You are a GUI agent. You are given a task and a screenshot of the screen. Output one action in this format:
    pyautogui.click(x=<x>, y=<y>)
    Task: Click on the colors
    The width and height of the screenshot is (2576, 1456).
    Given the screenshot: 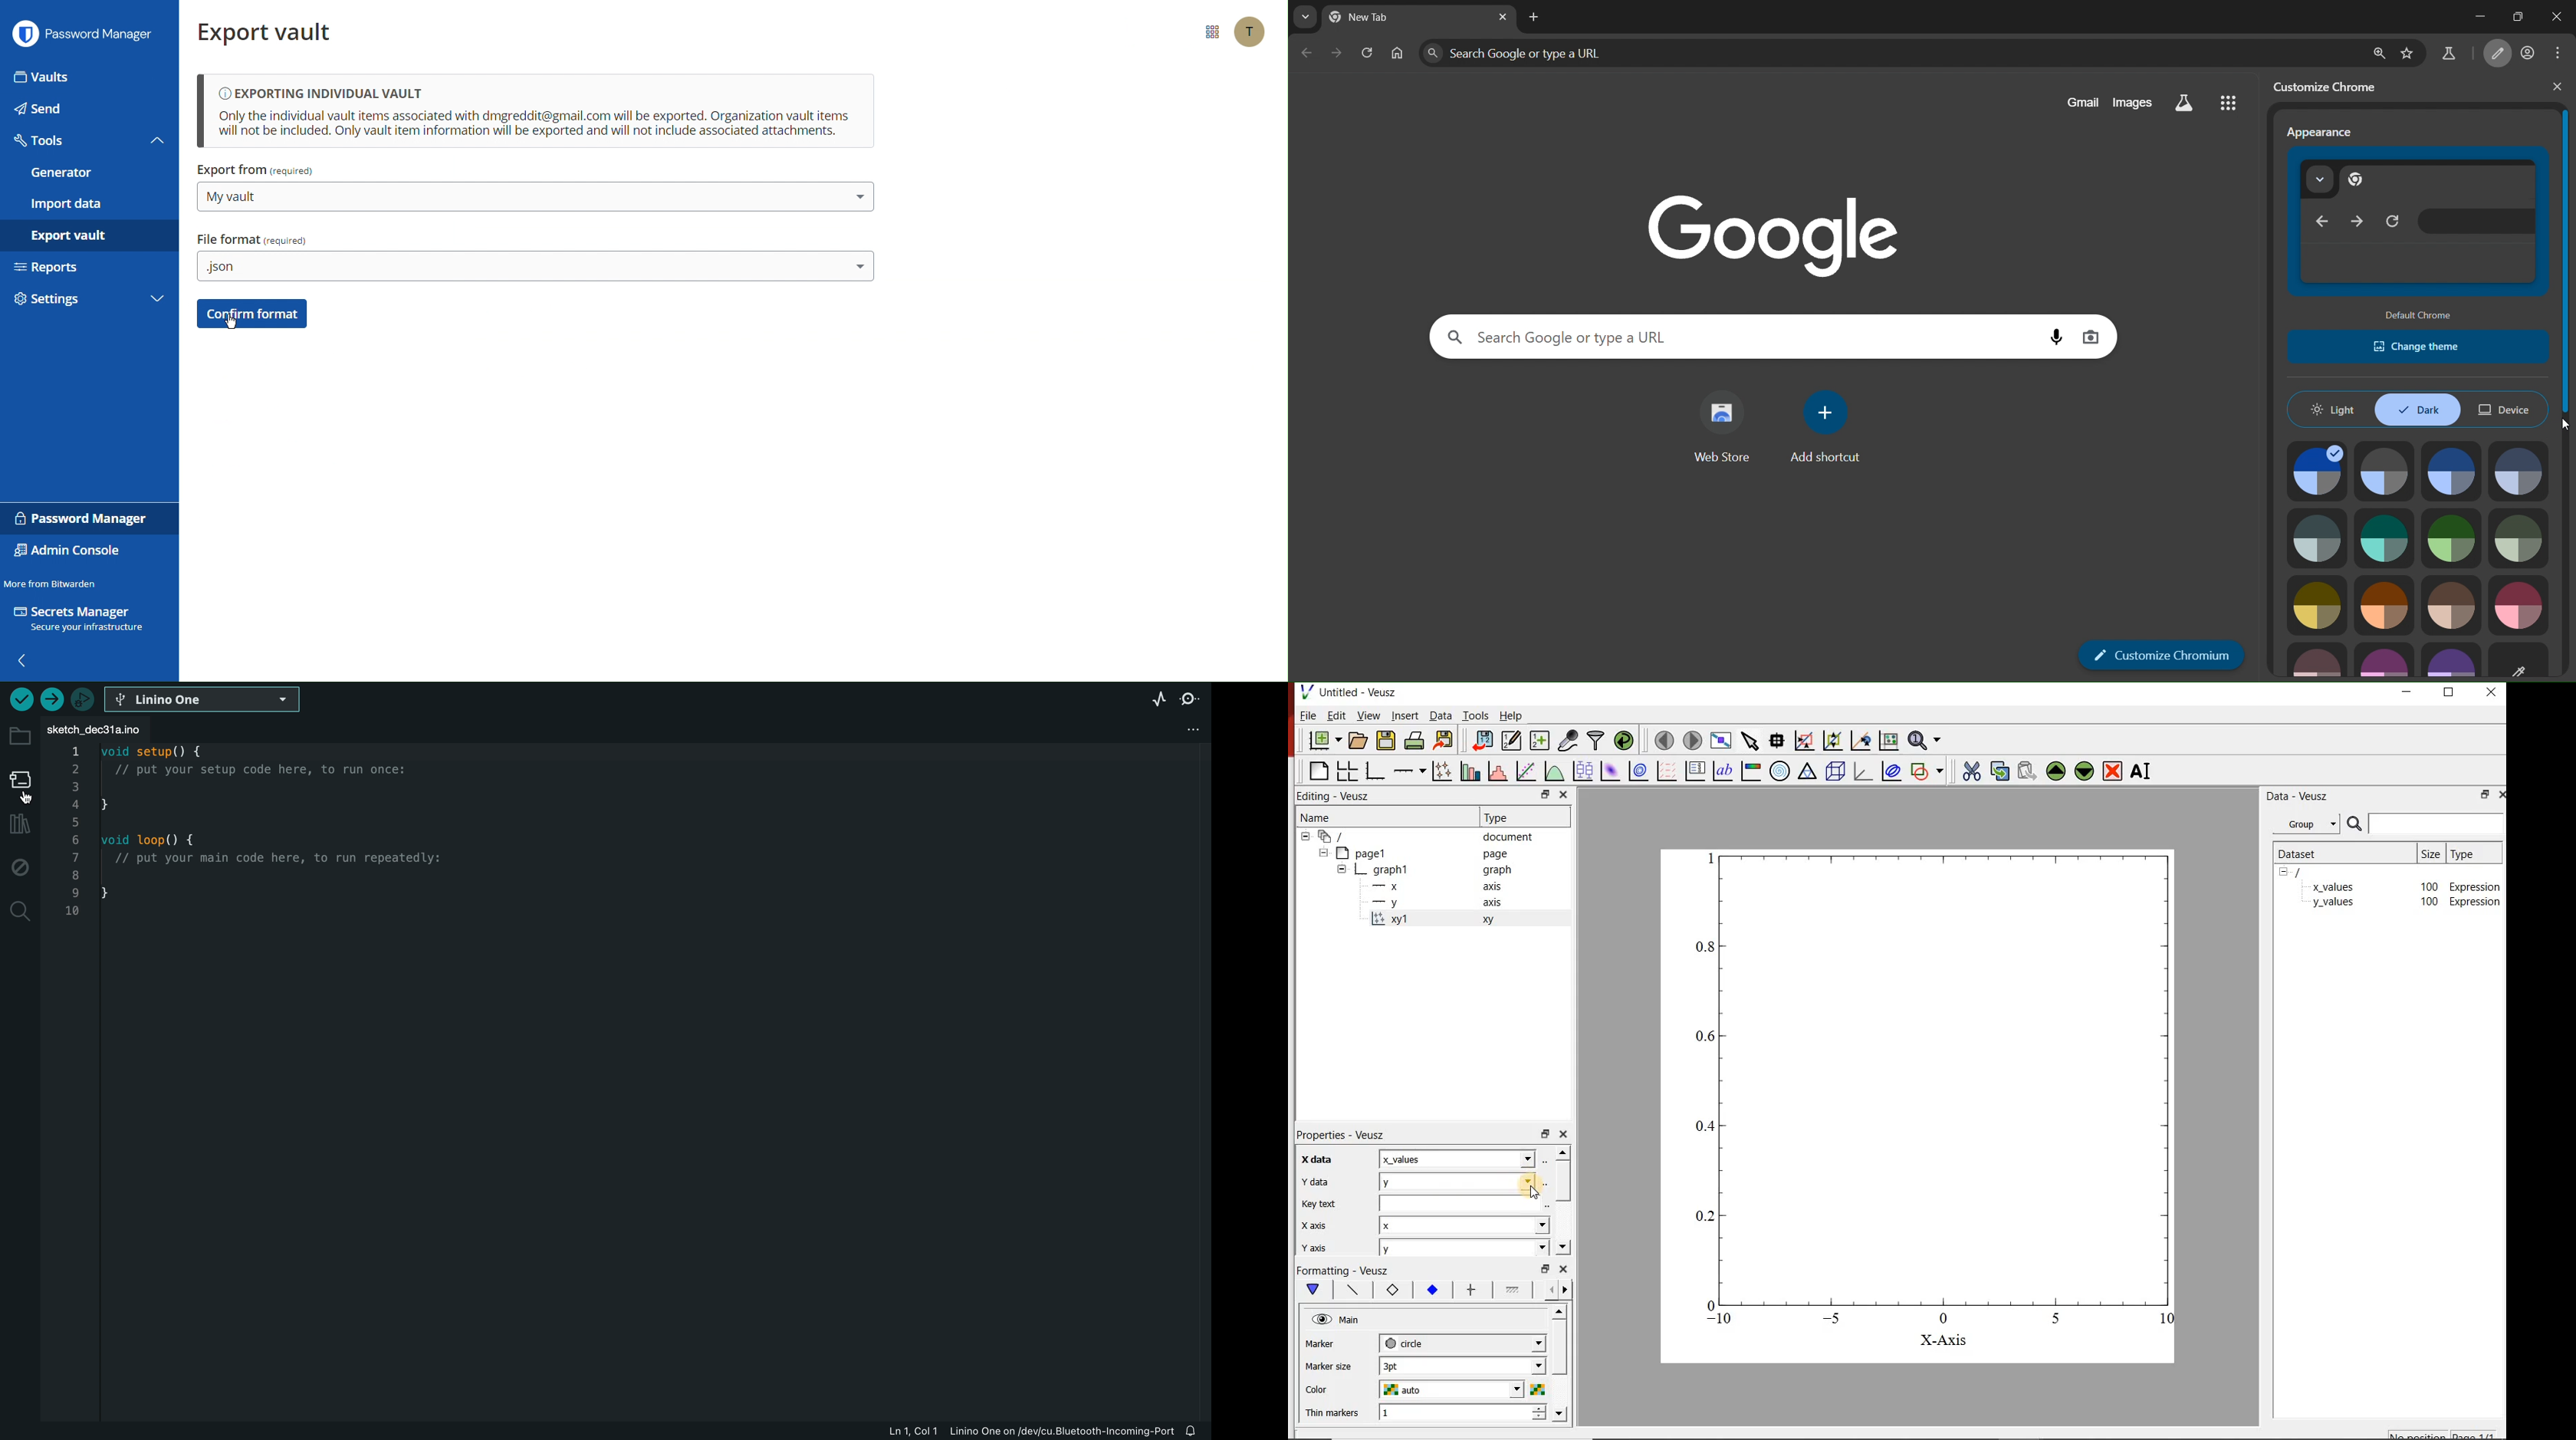 What is the action you would take?
    pyautogui.click(x=1537, y=1389)
    